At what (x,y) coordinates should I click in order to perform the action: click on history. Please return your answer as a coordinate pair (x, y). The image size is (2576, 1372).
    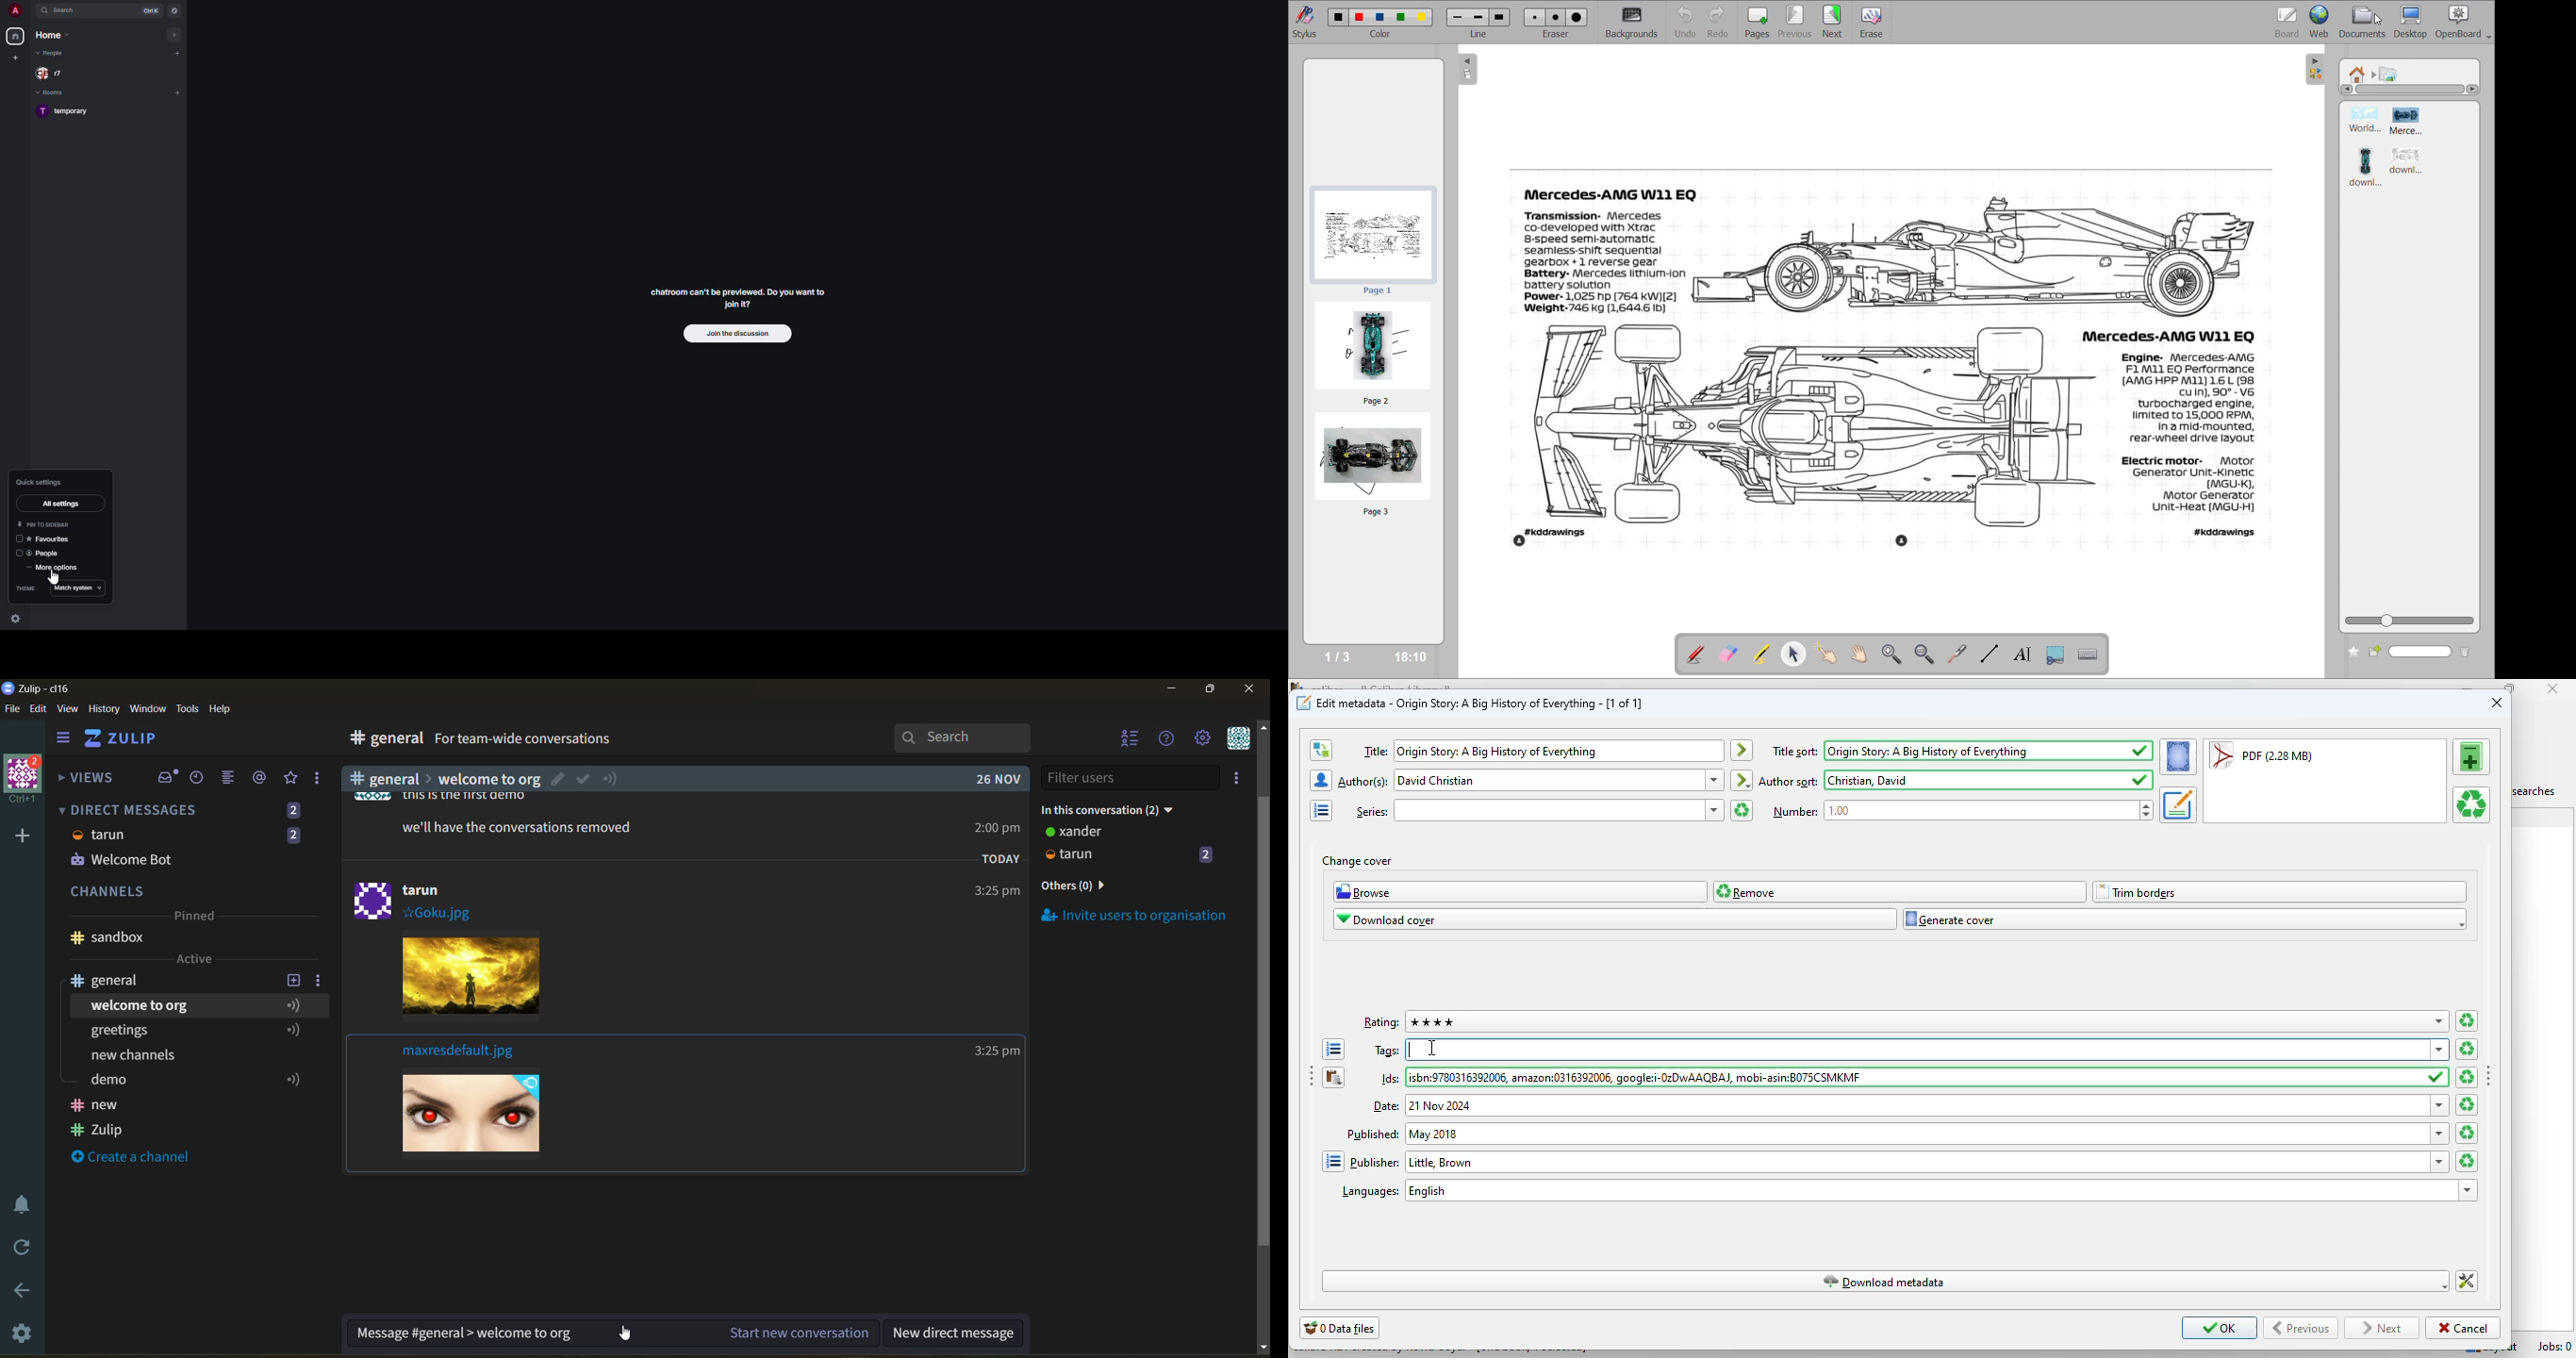
    Looking at the image, I should click on (104, 711).